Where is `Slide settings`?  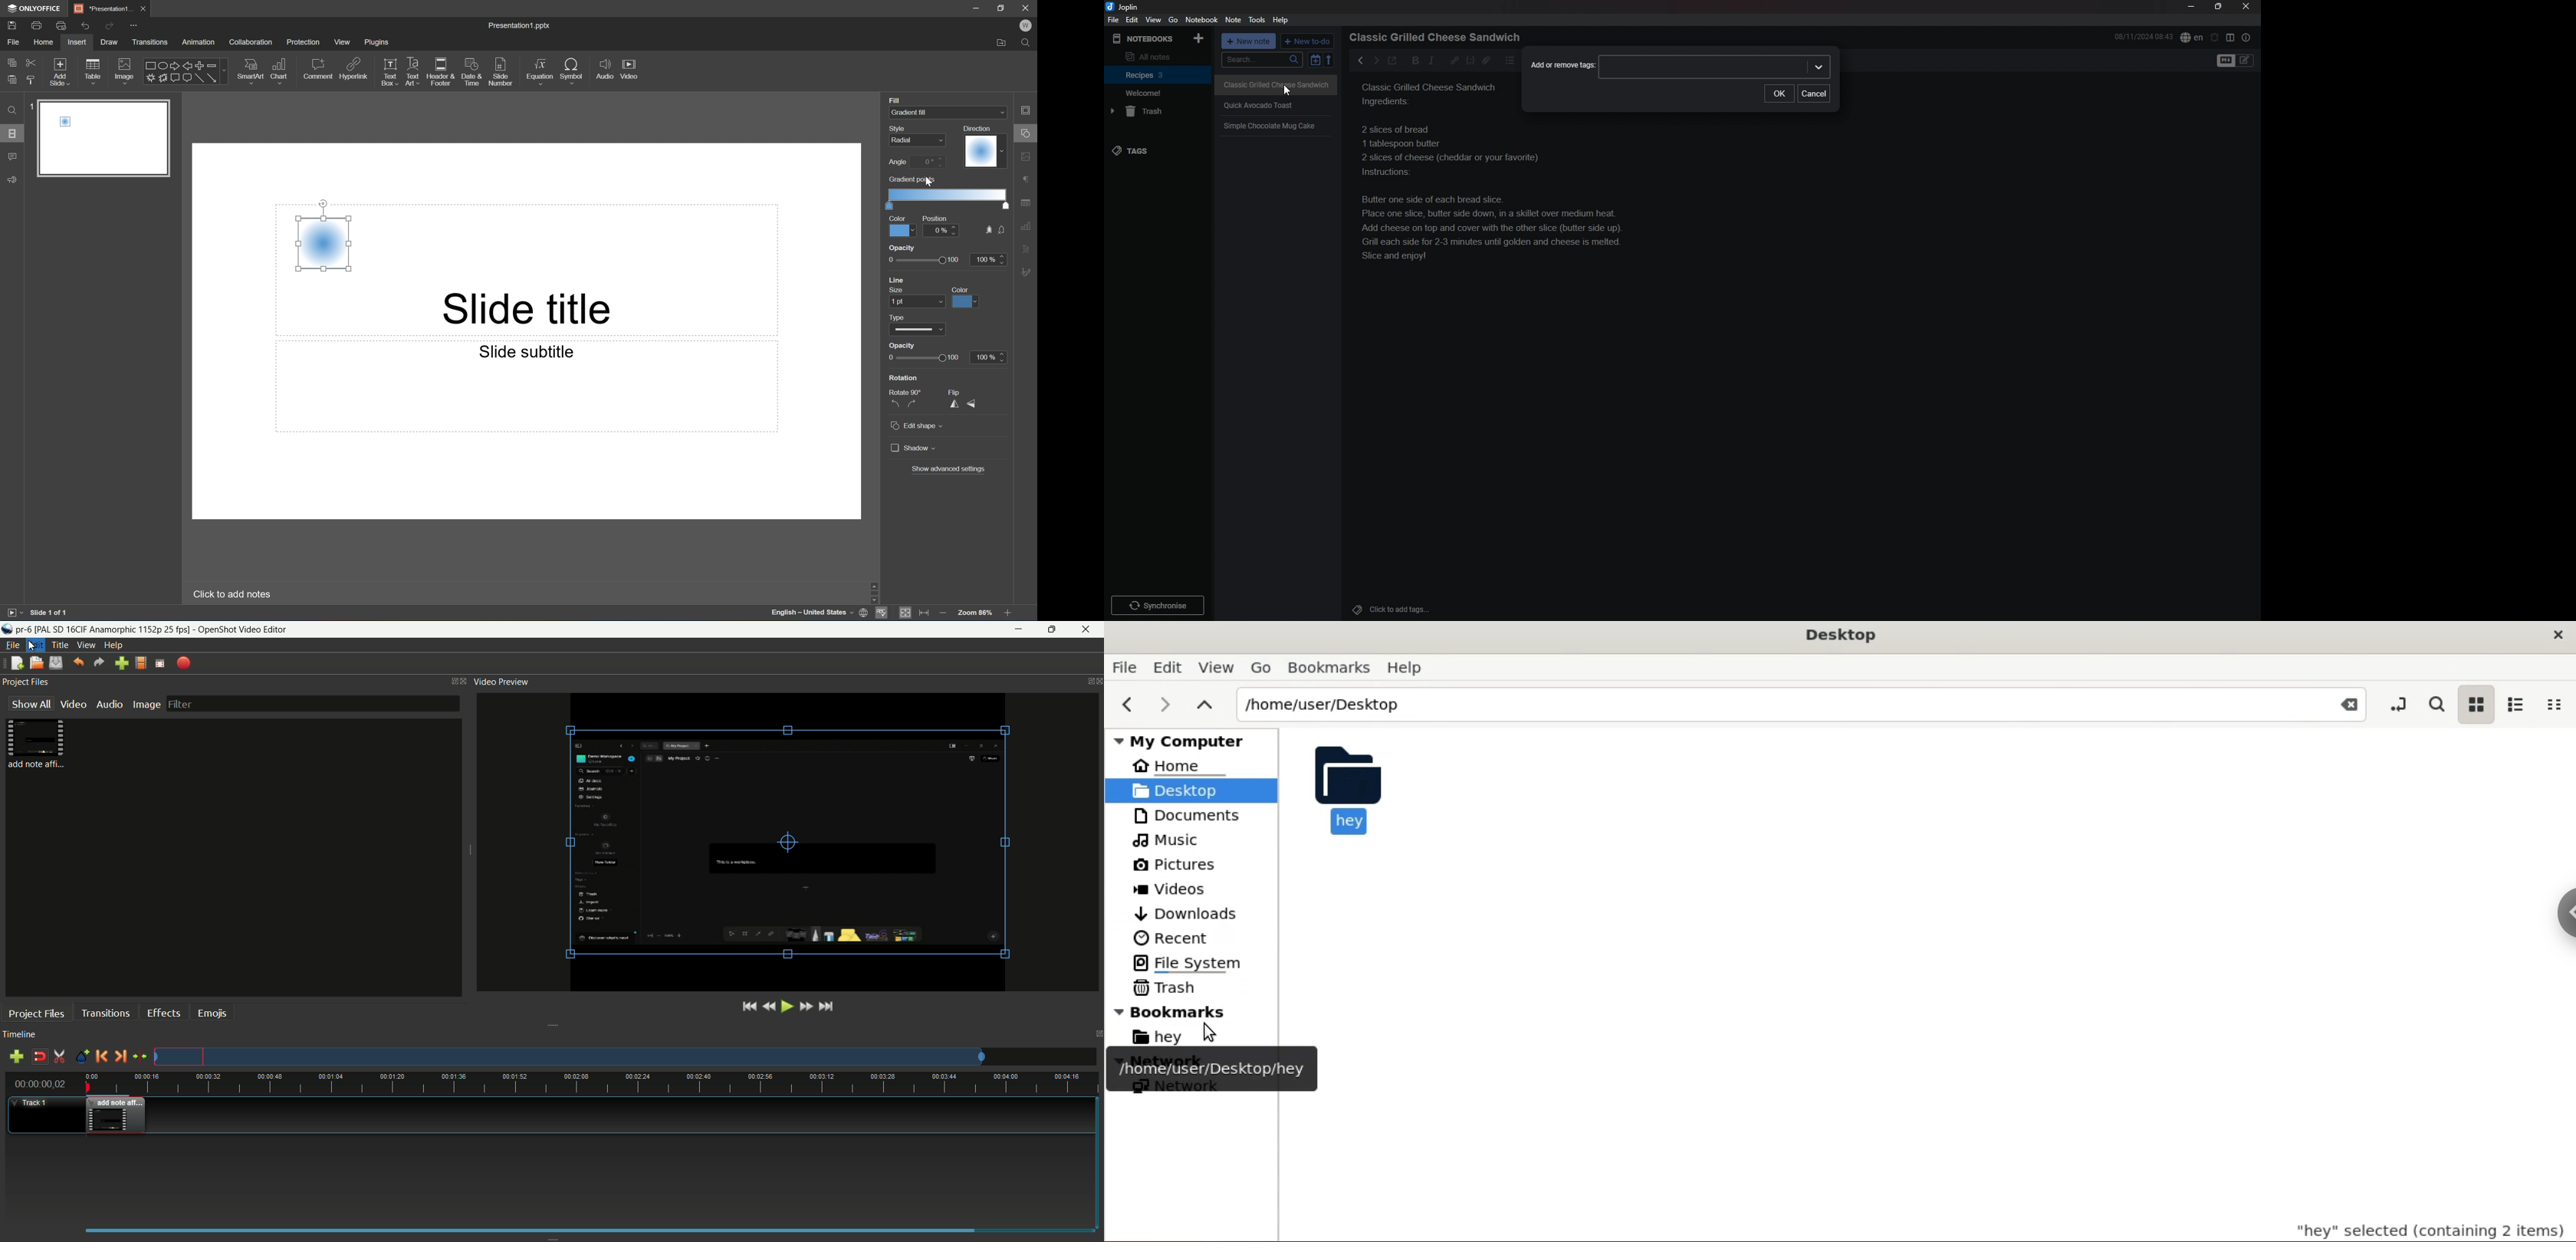
Slide settings is located at coordinates (1029, 109).